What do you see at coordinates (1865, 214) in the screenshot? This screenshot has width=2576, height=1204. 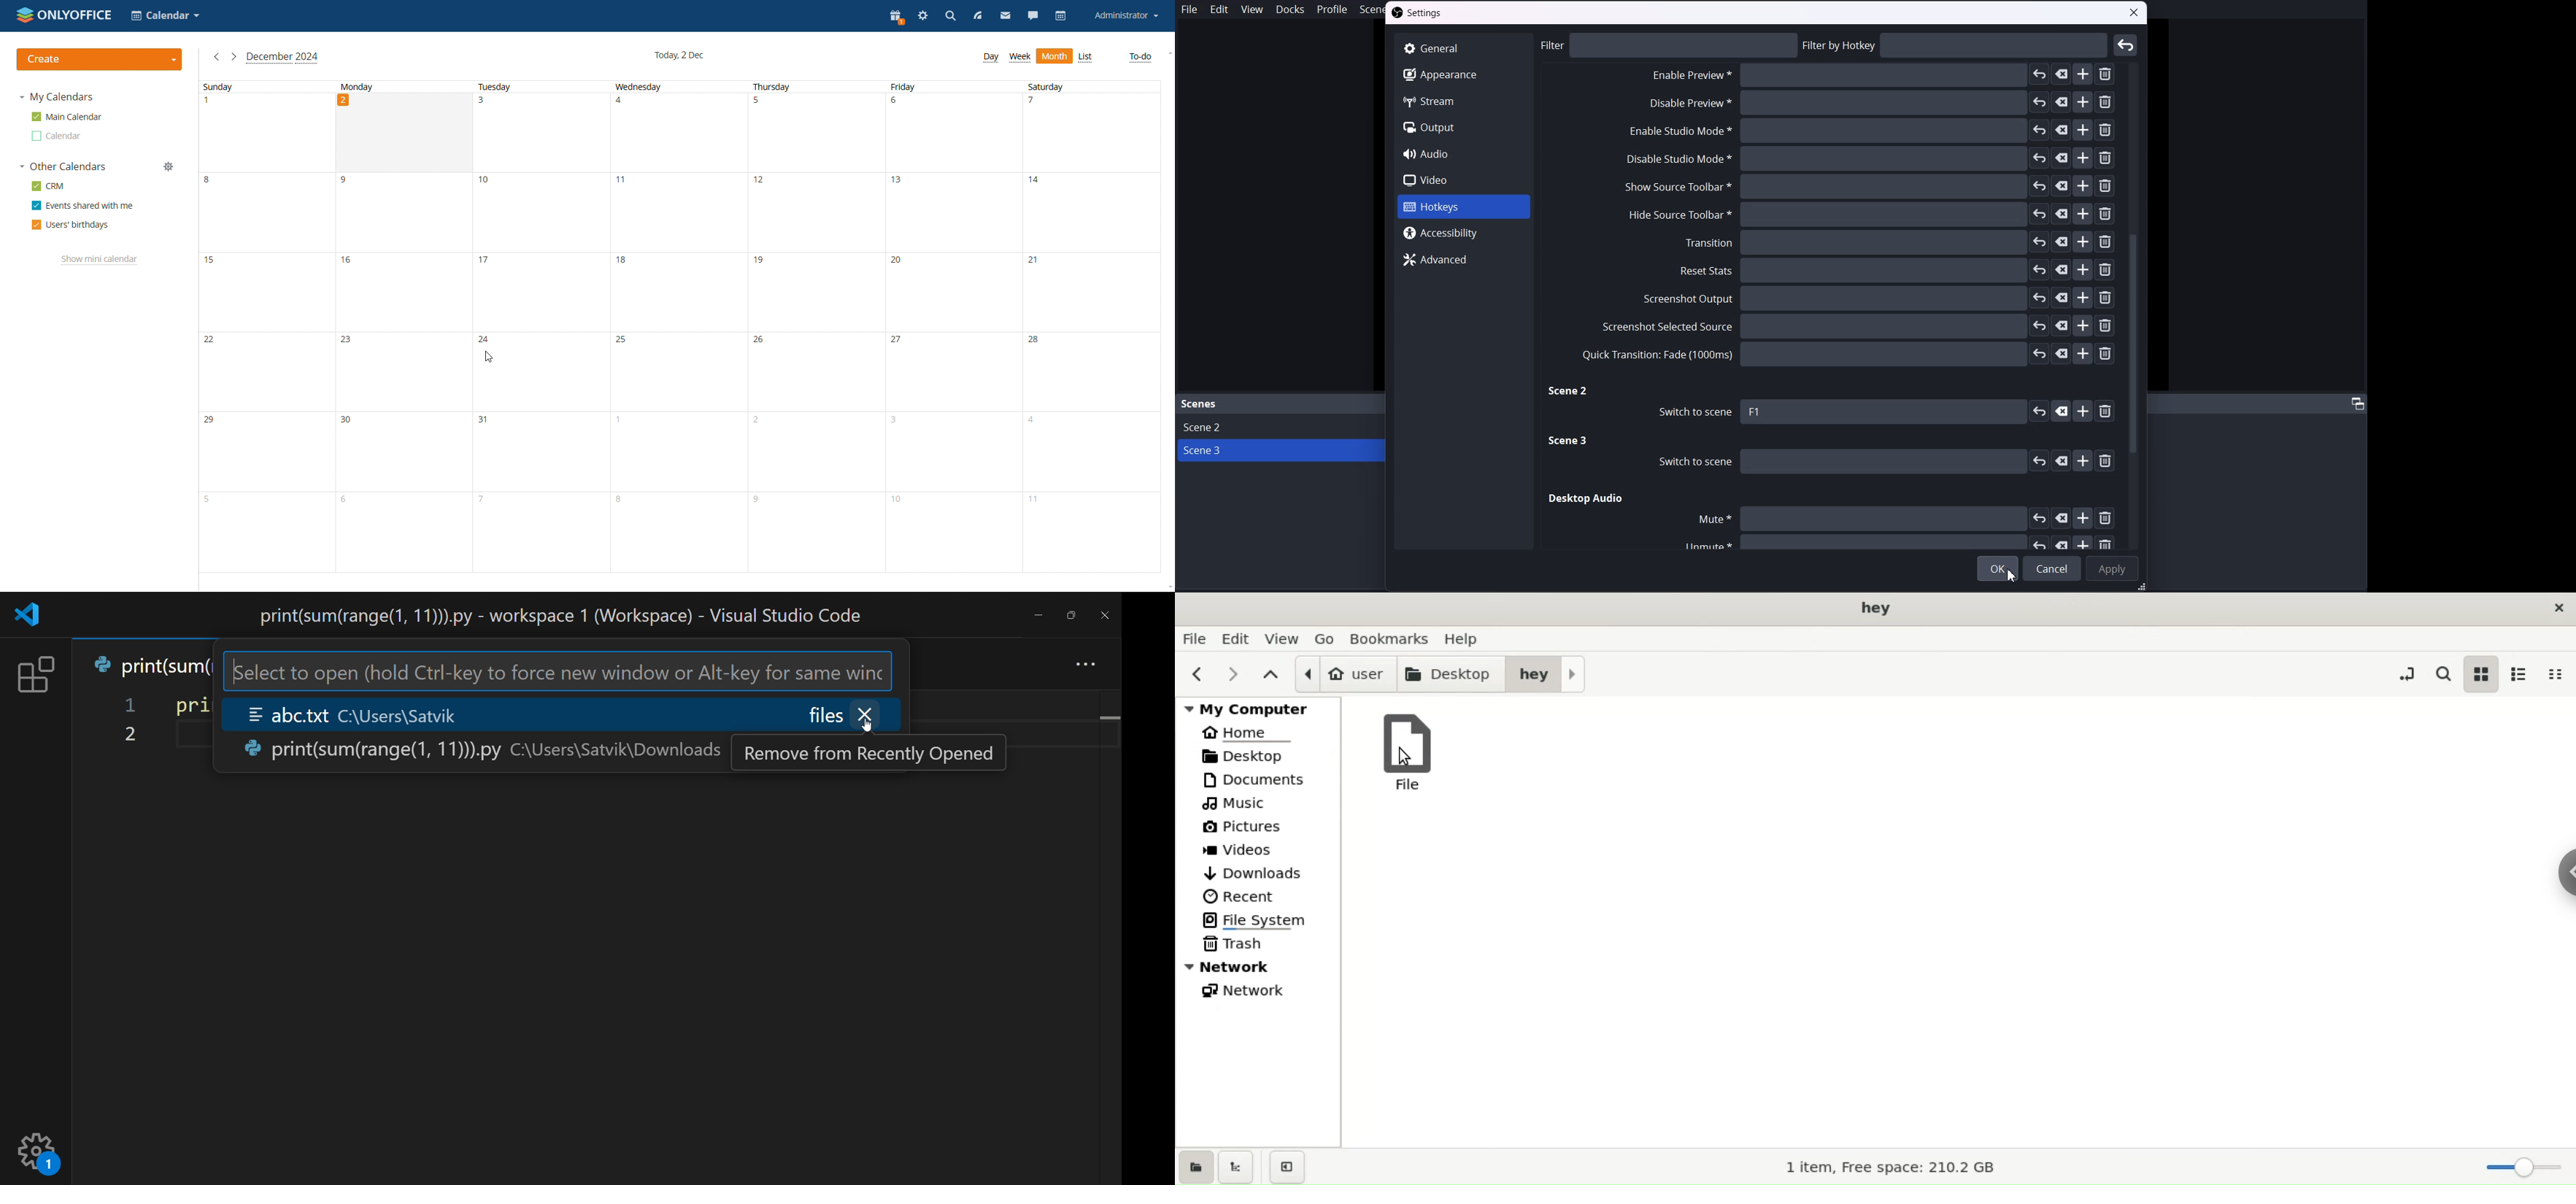 I see `Hide source toolbar` at bounding box center [1865, 214].